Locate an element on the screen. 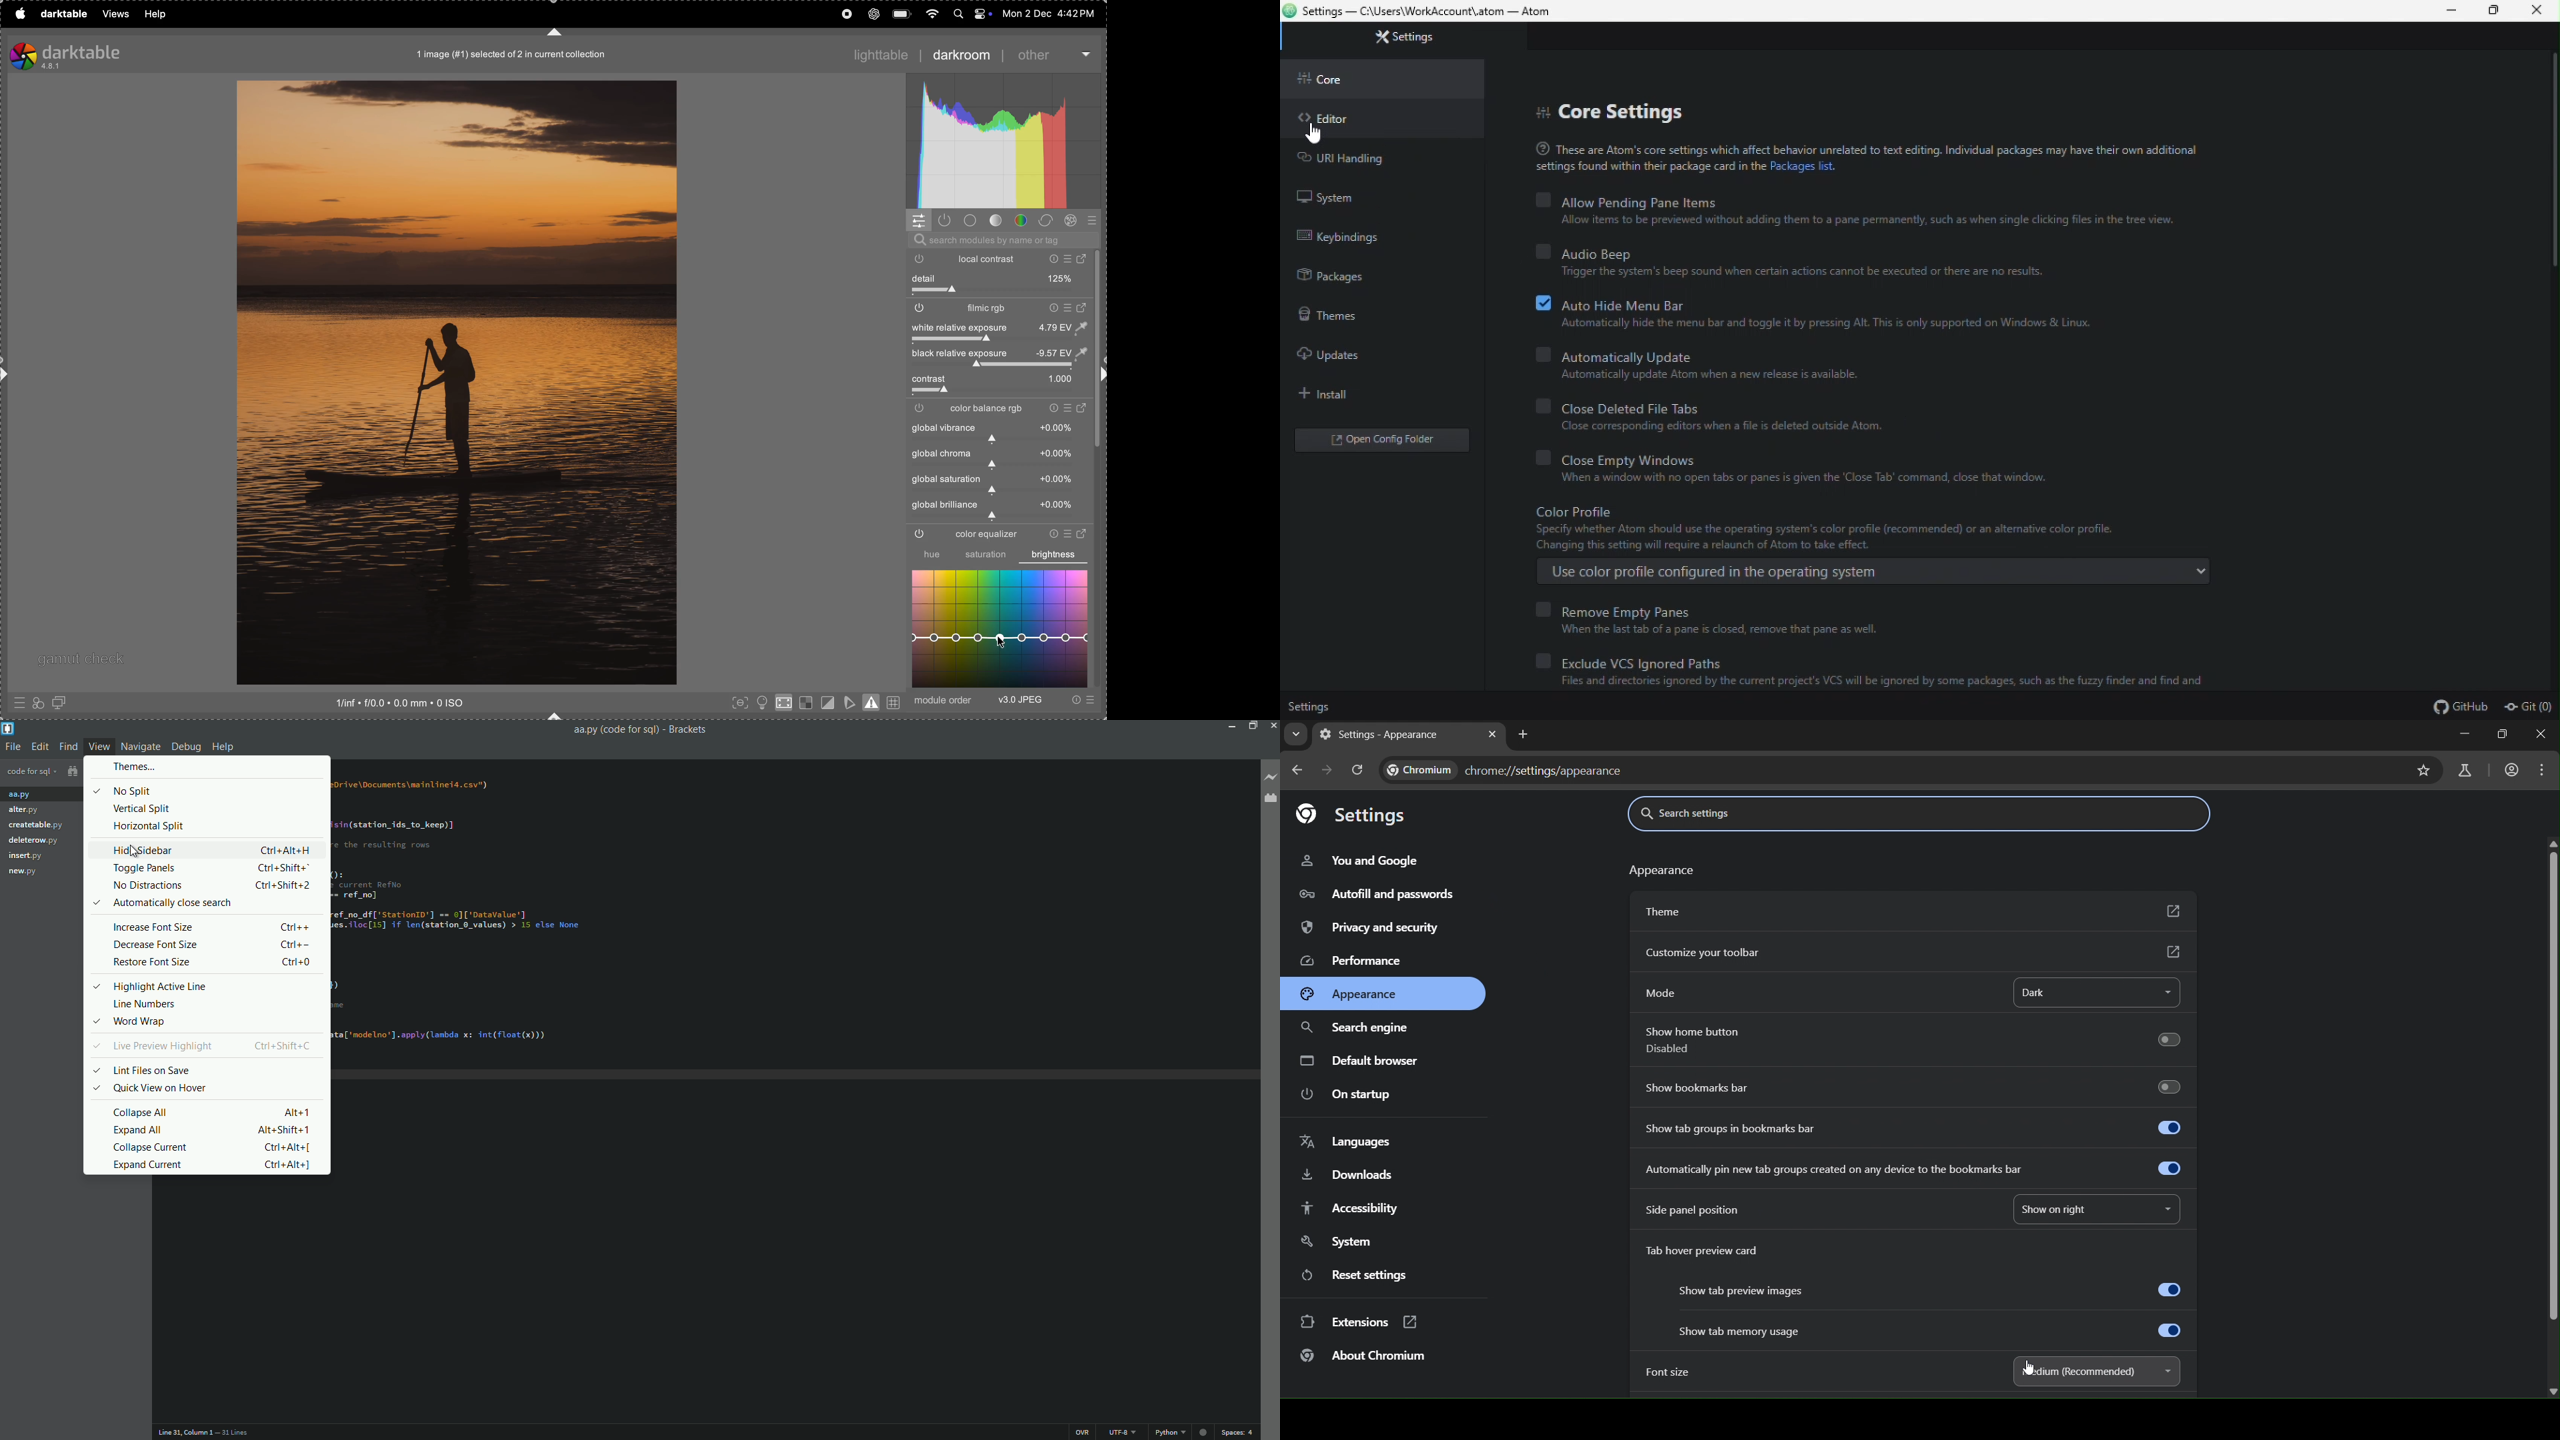  insert.py is located at coordinates (29, 857).